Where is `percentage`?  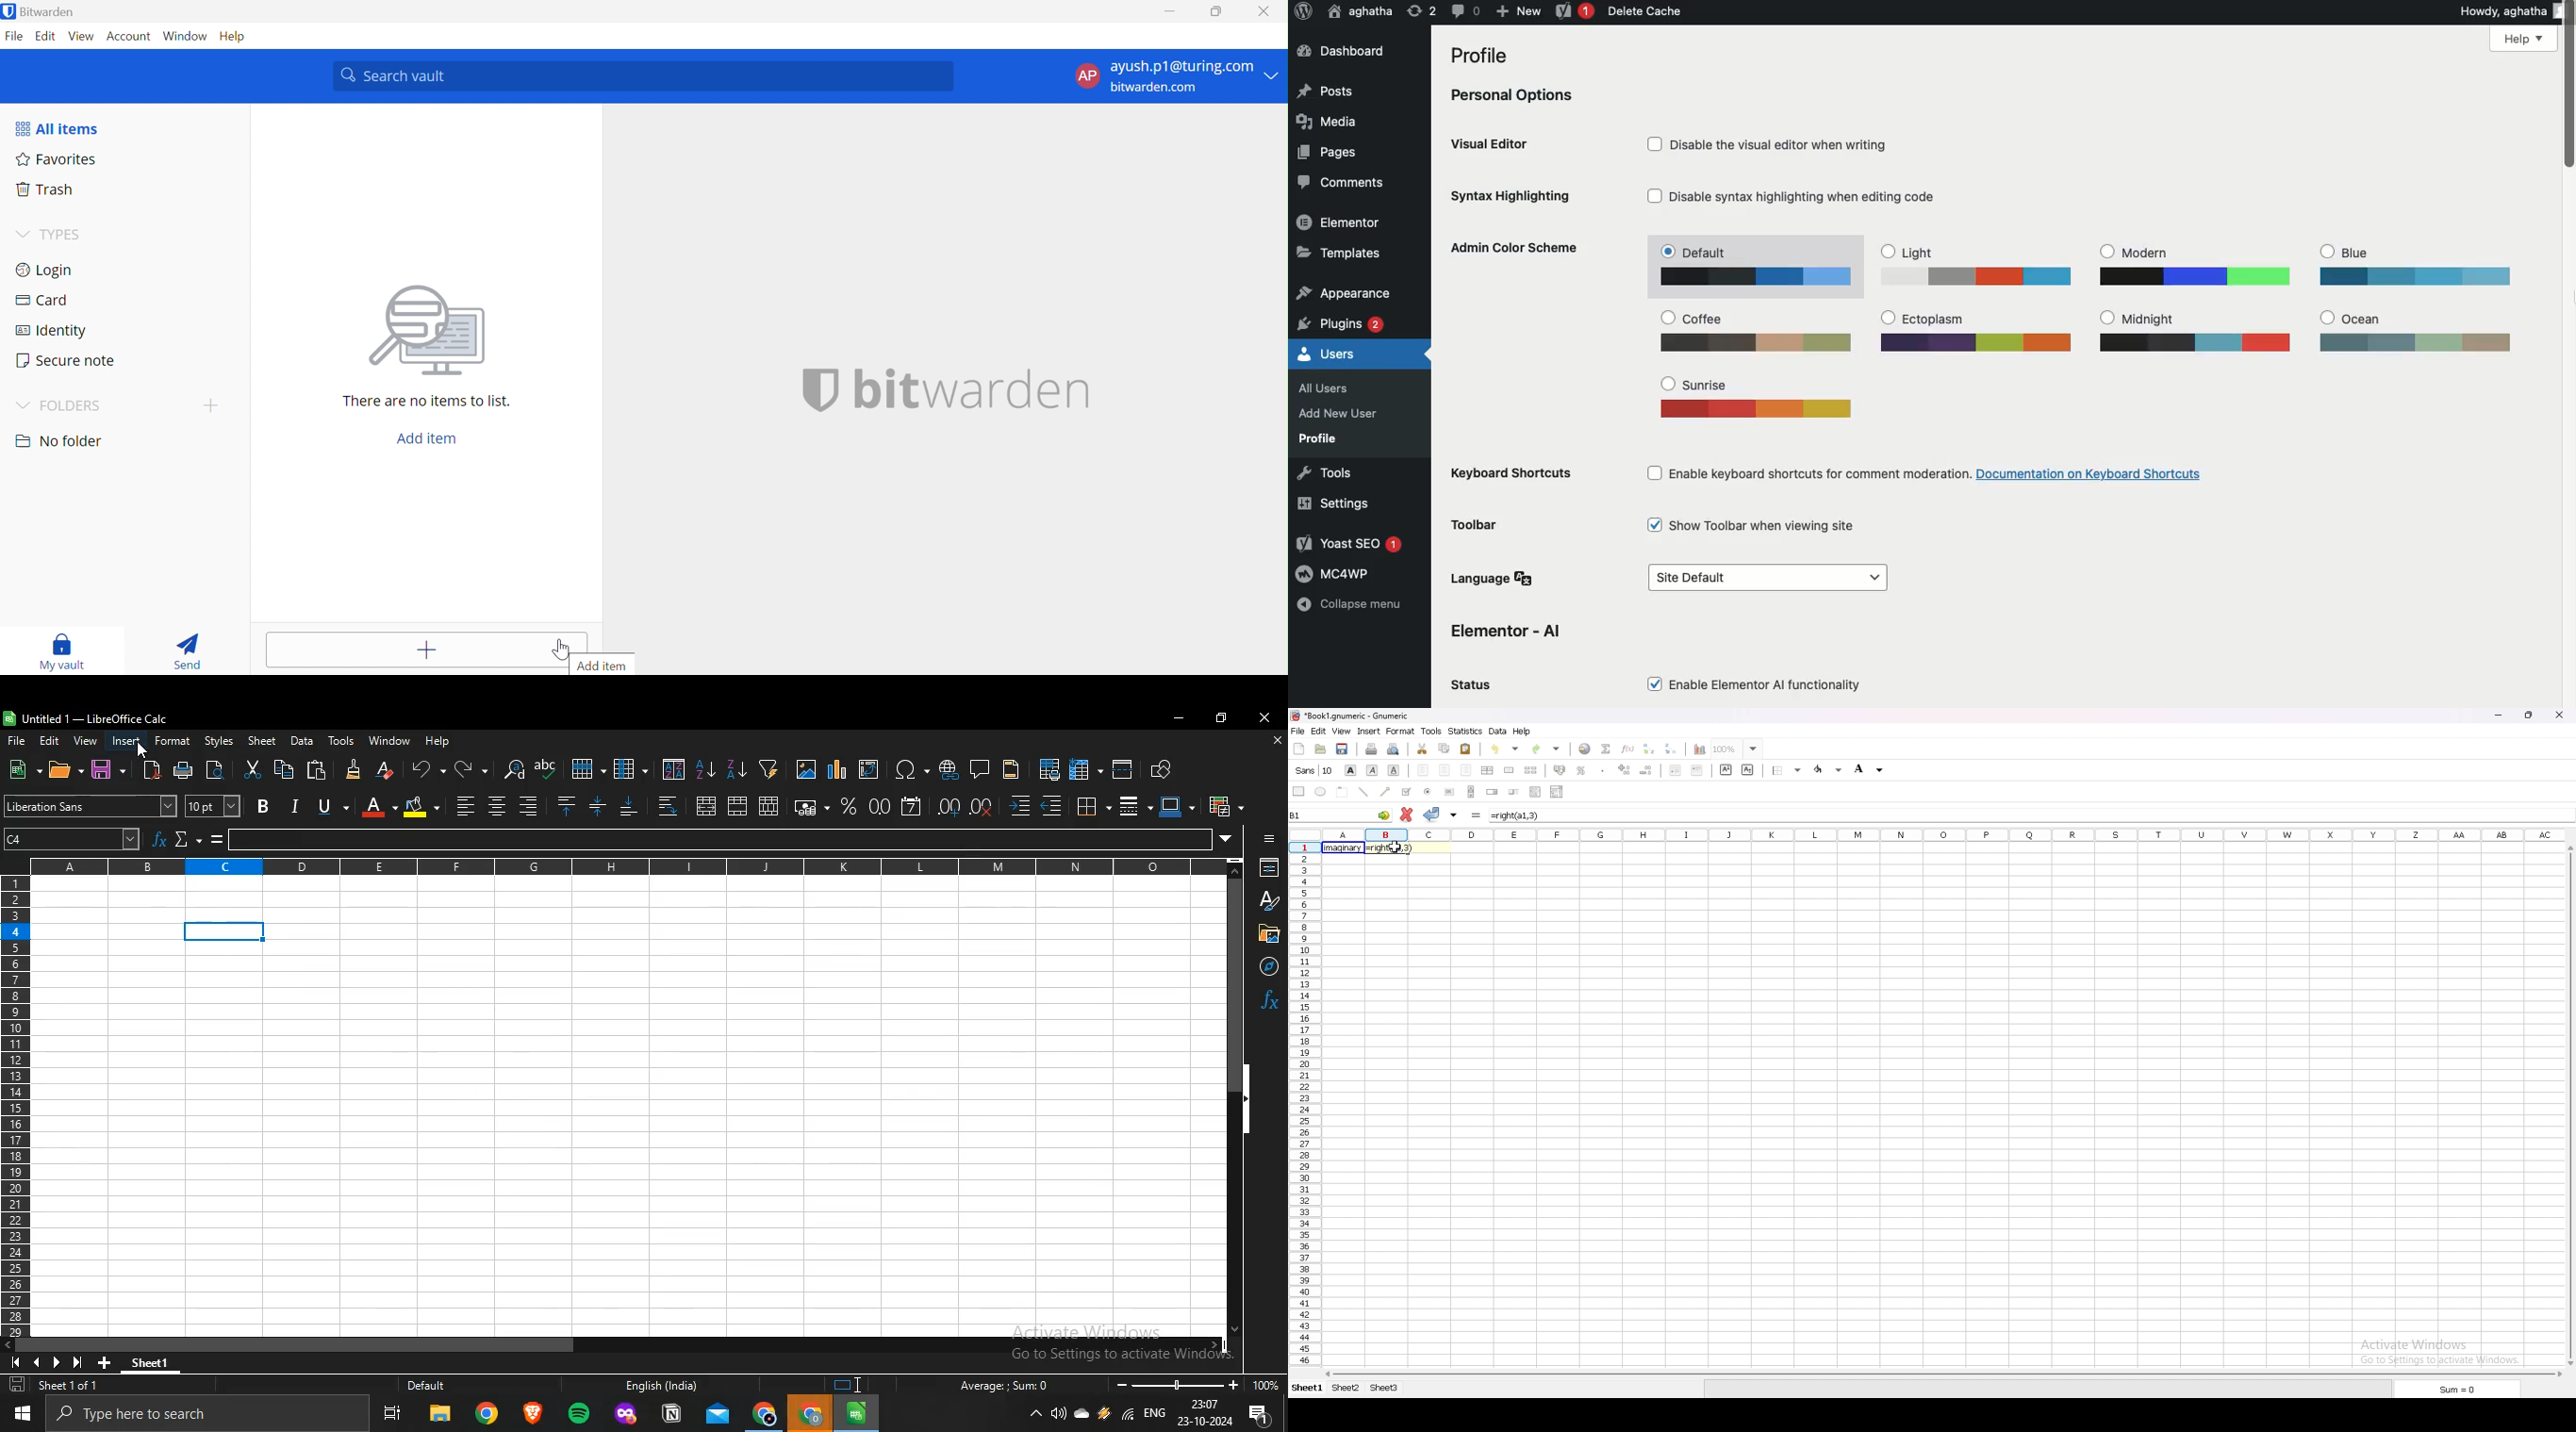
percentage is located at coordinates (1581, 770).